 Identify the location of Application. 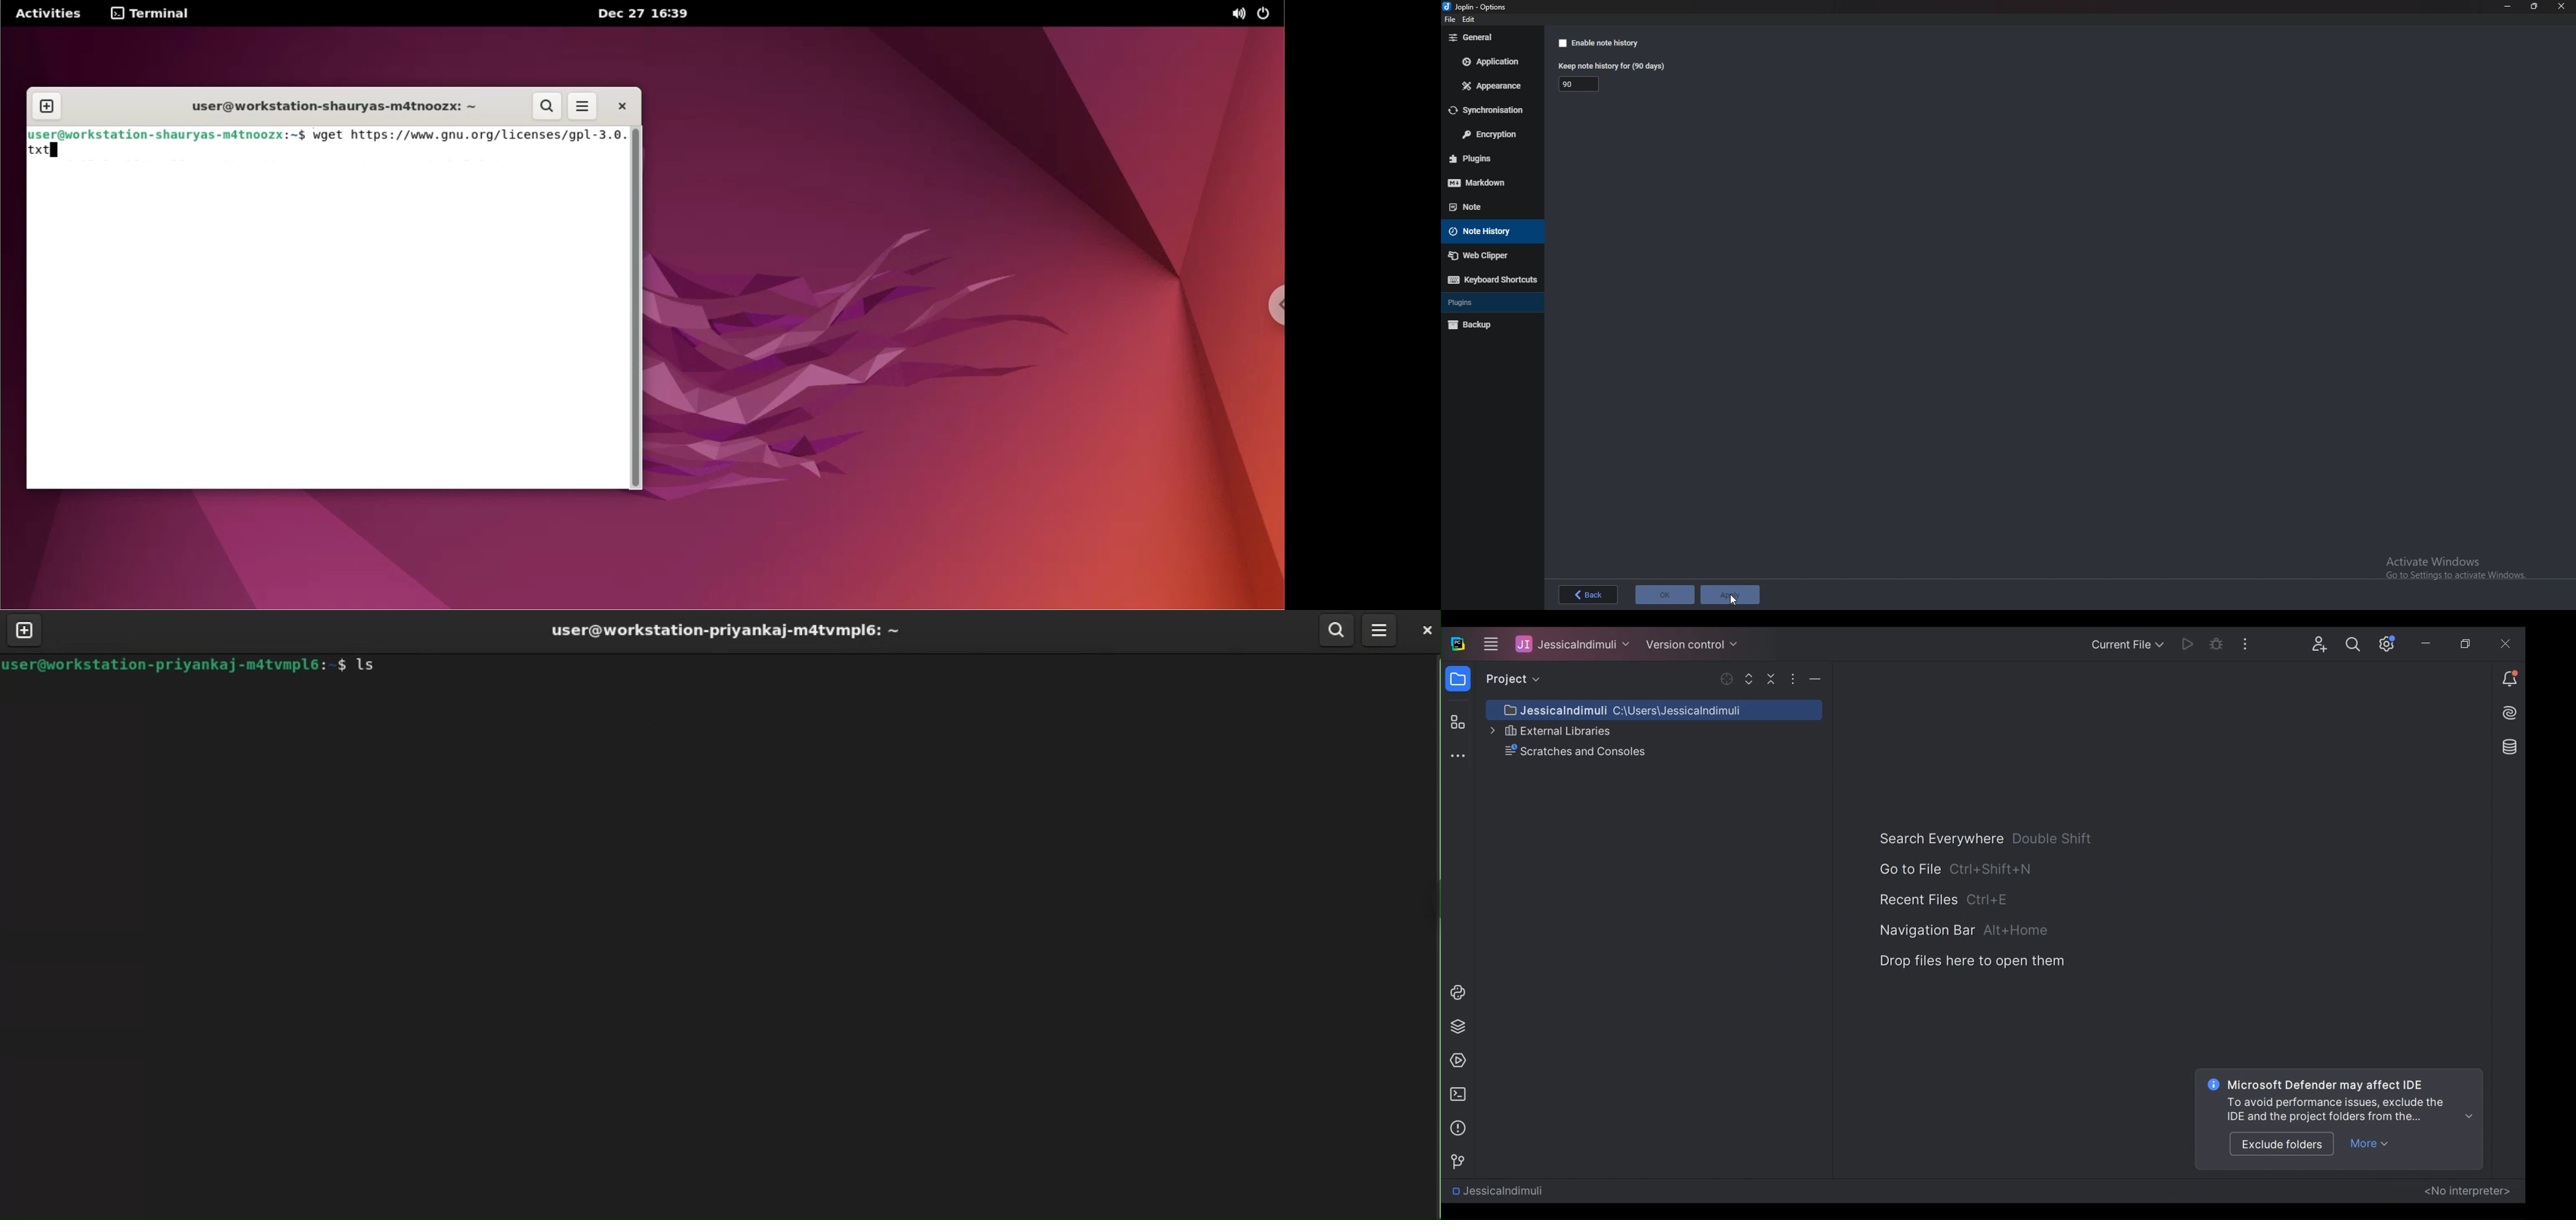
(1493, 61).